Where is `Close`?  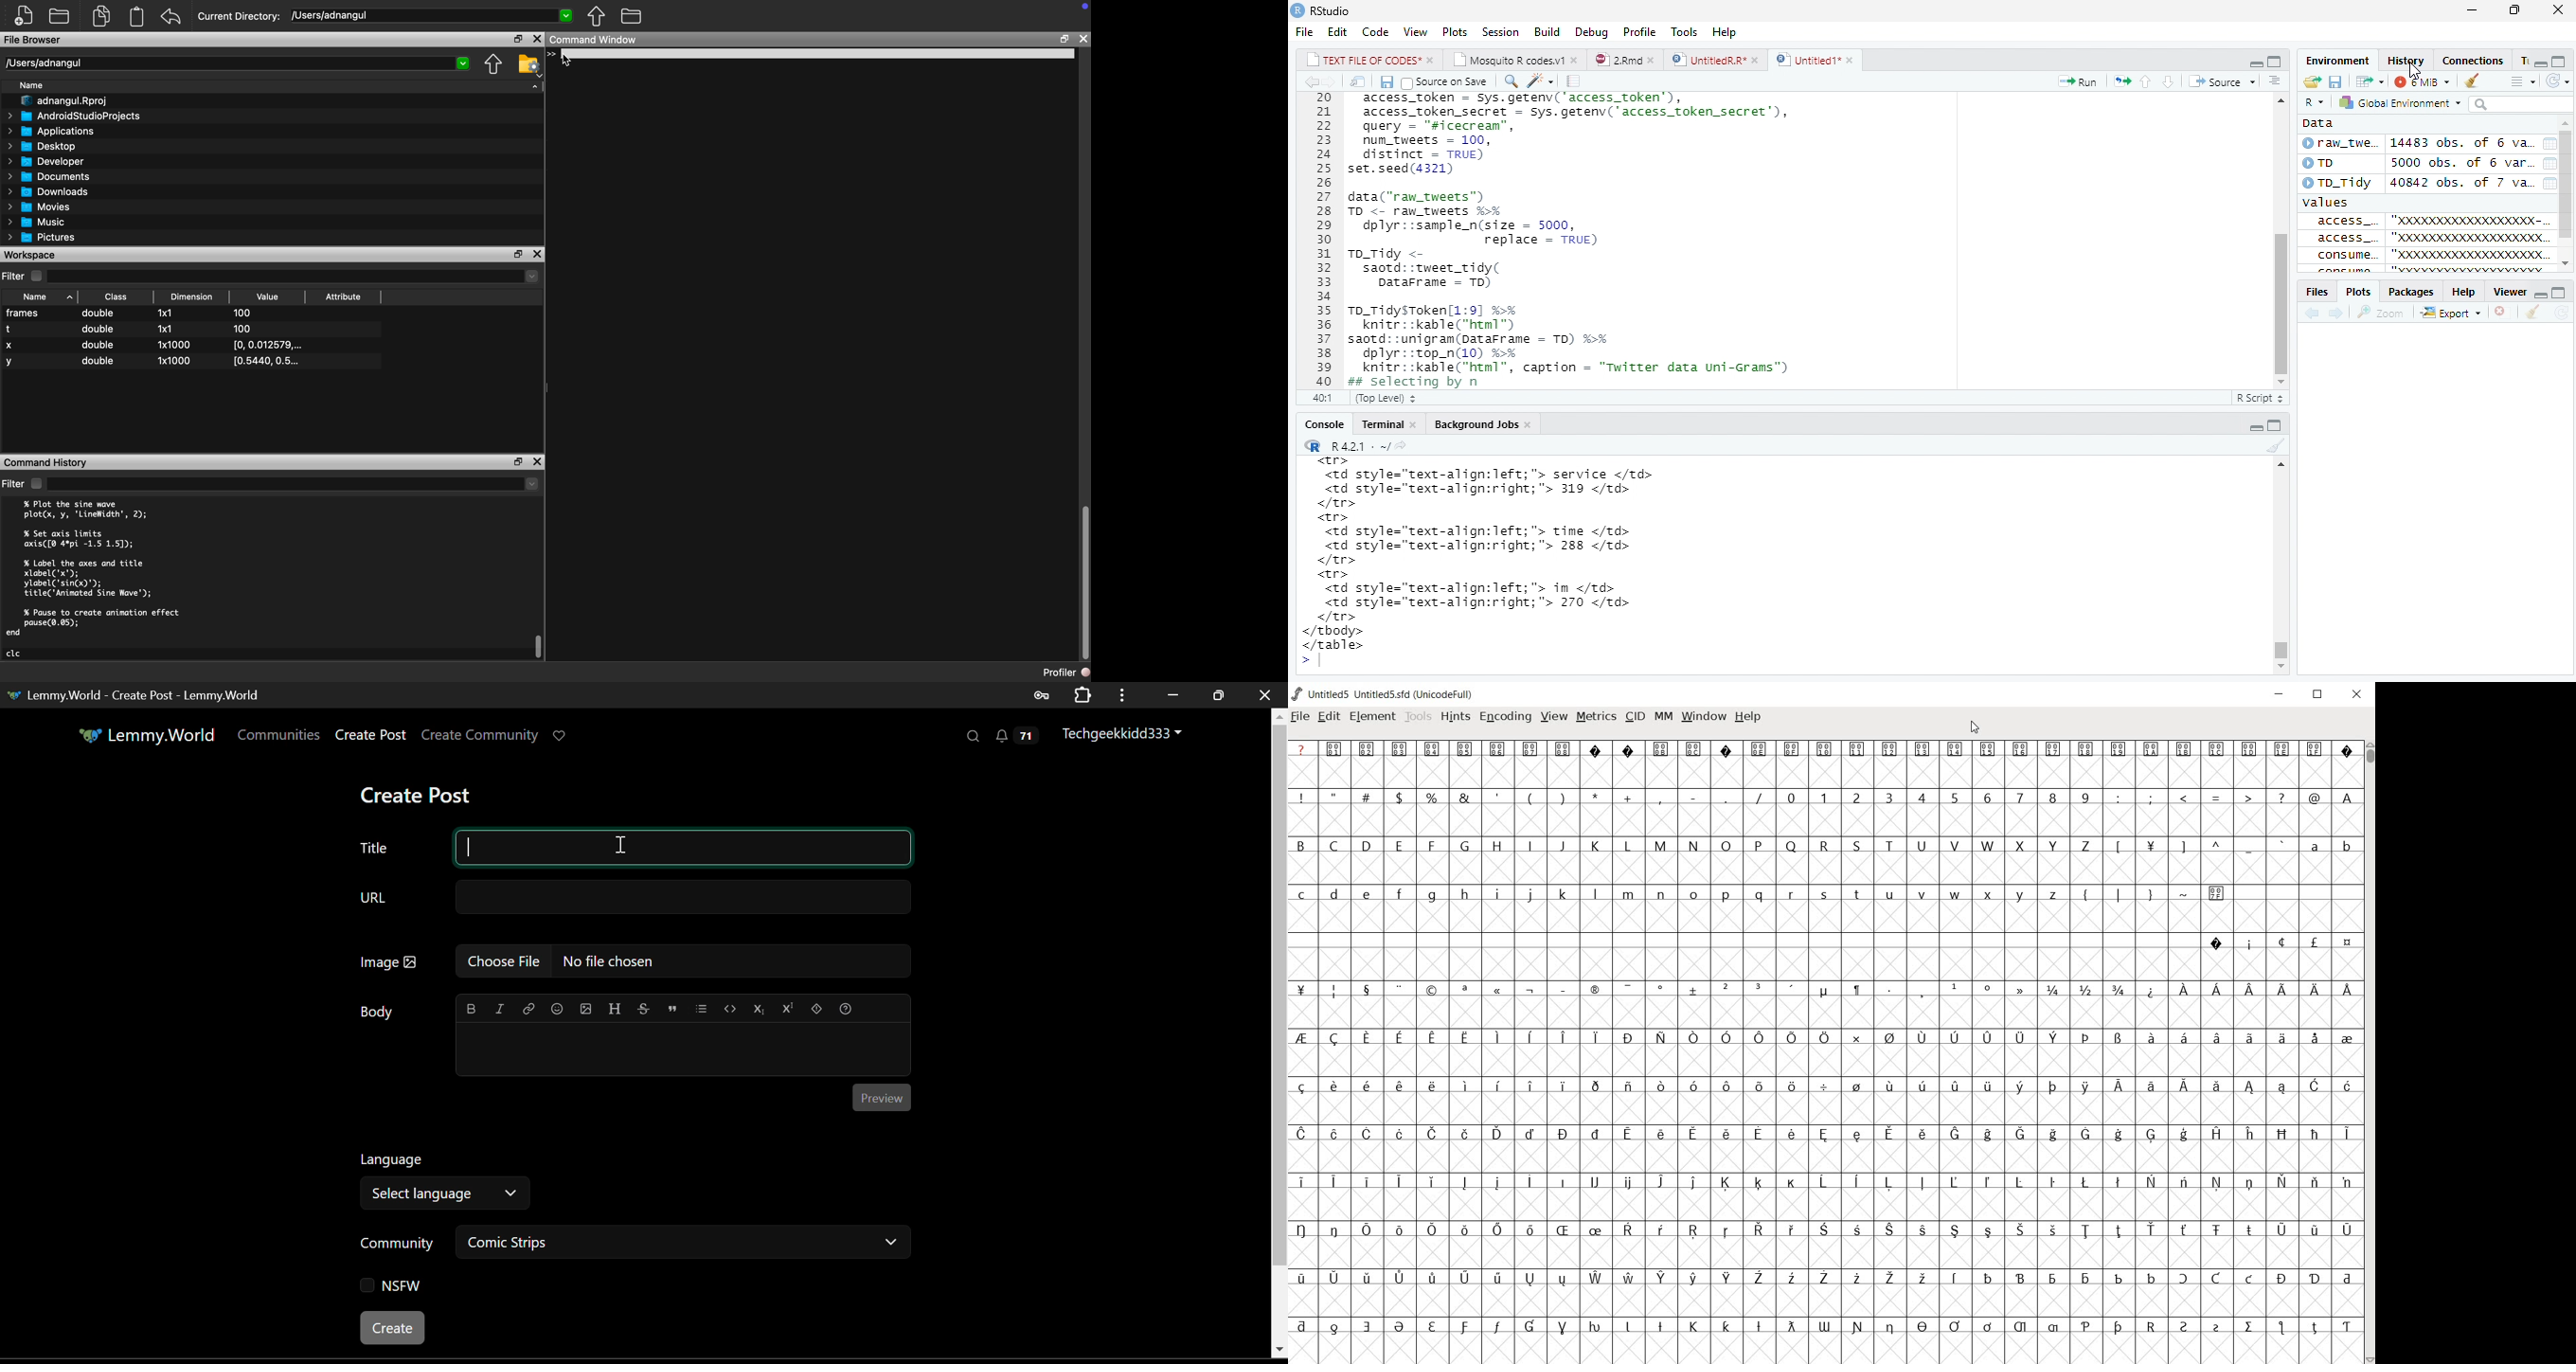
Close is located at coordinates (538, 254).